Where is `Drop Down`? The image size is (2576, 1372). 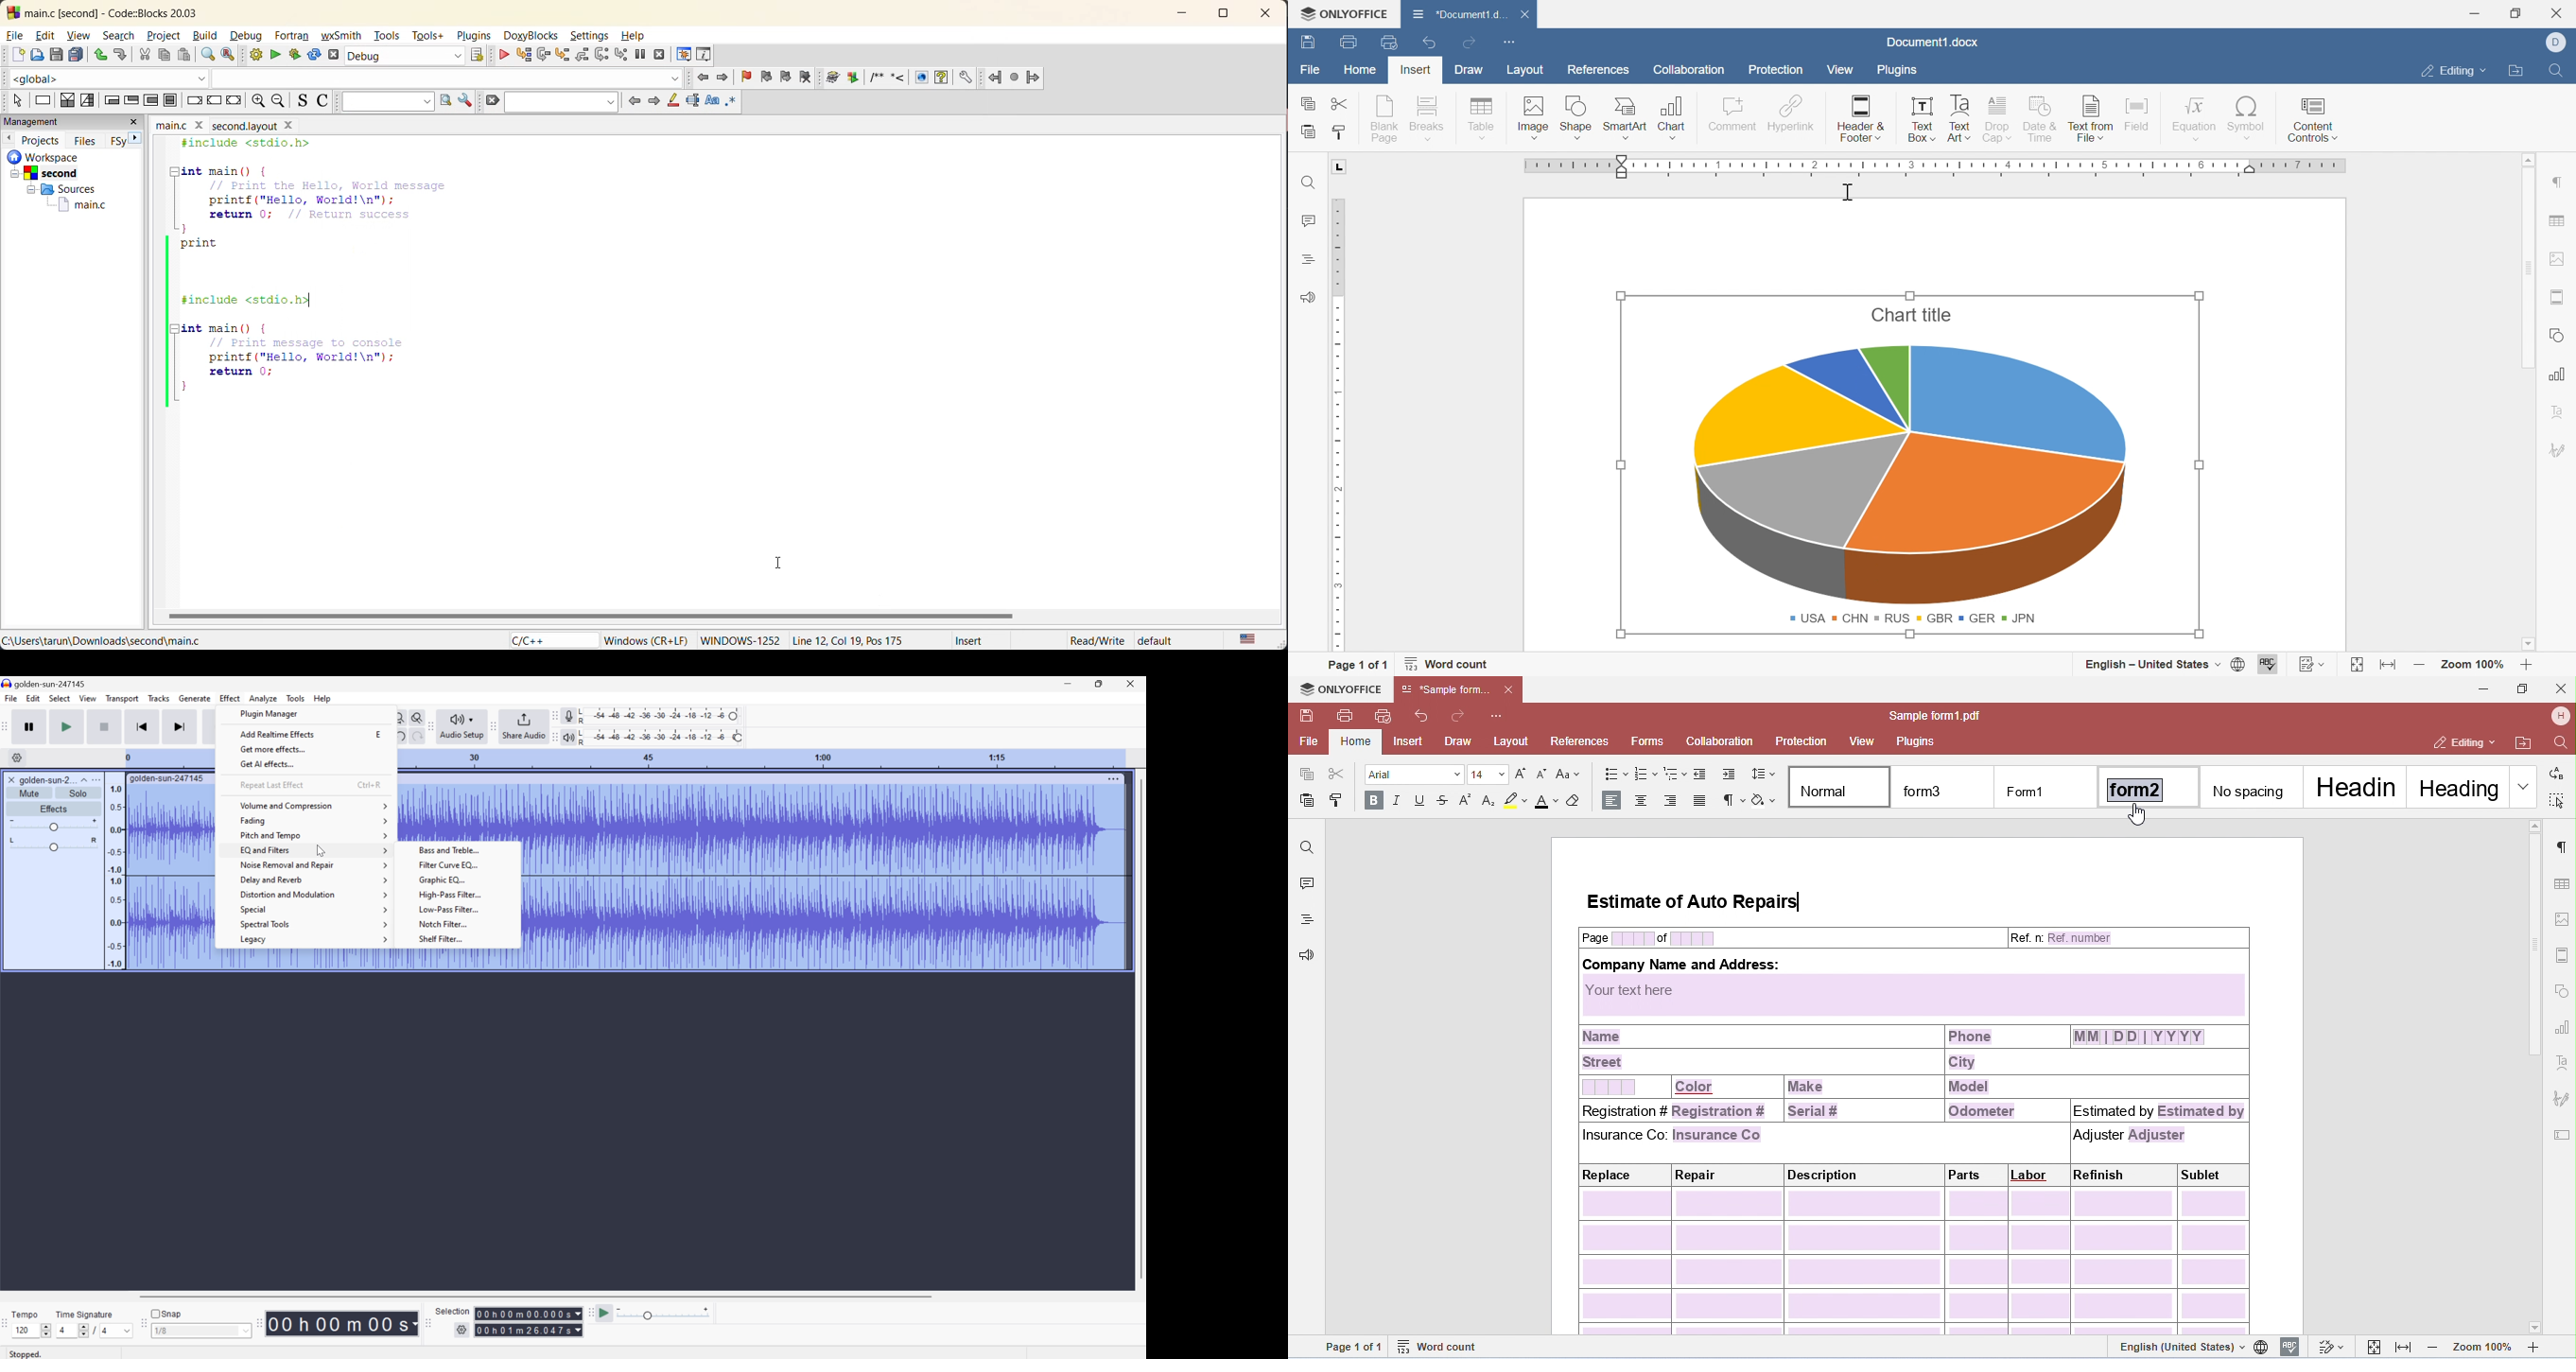 Drop Down is located at coordinates (2486, 72).